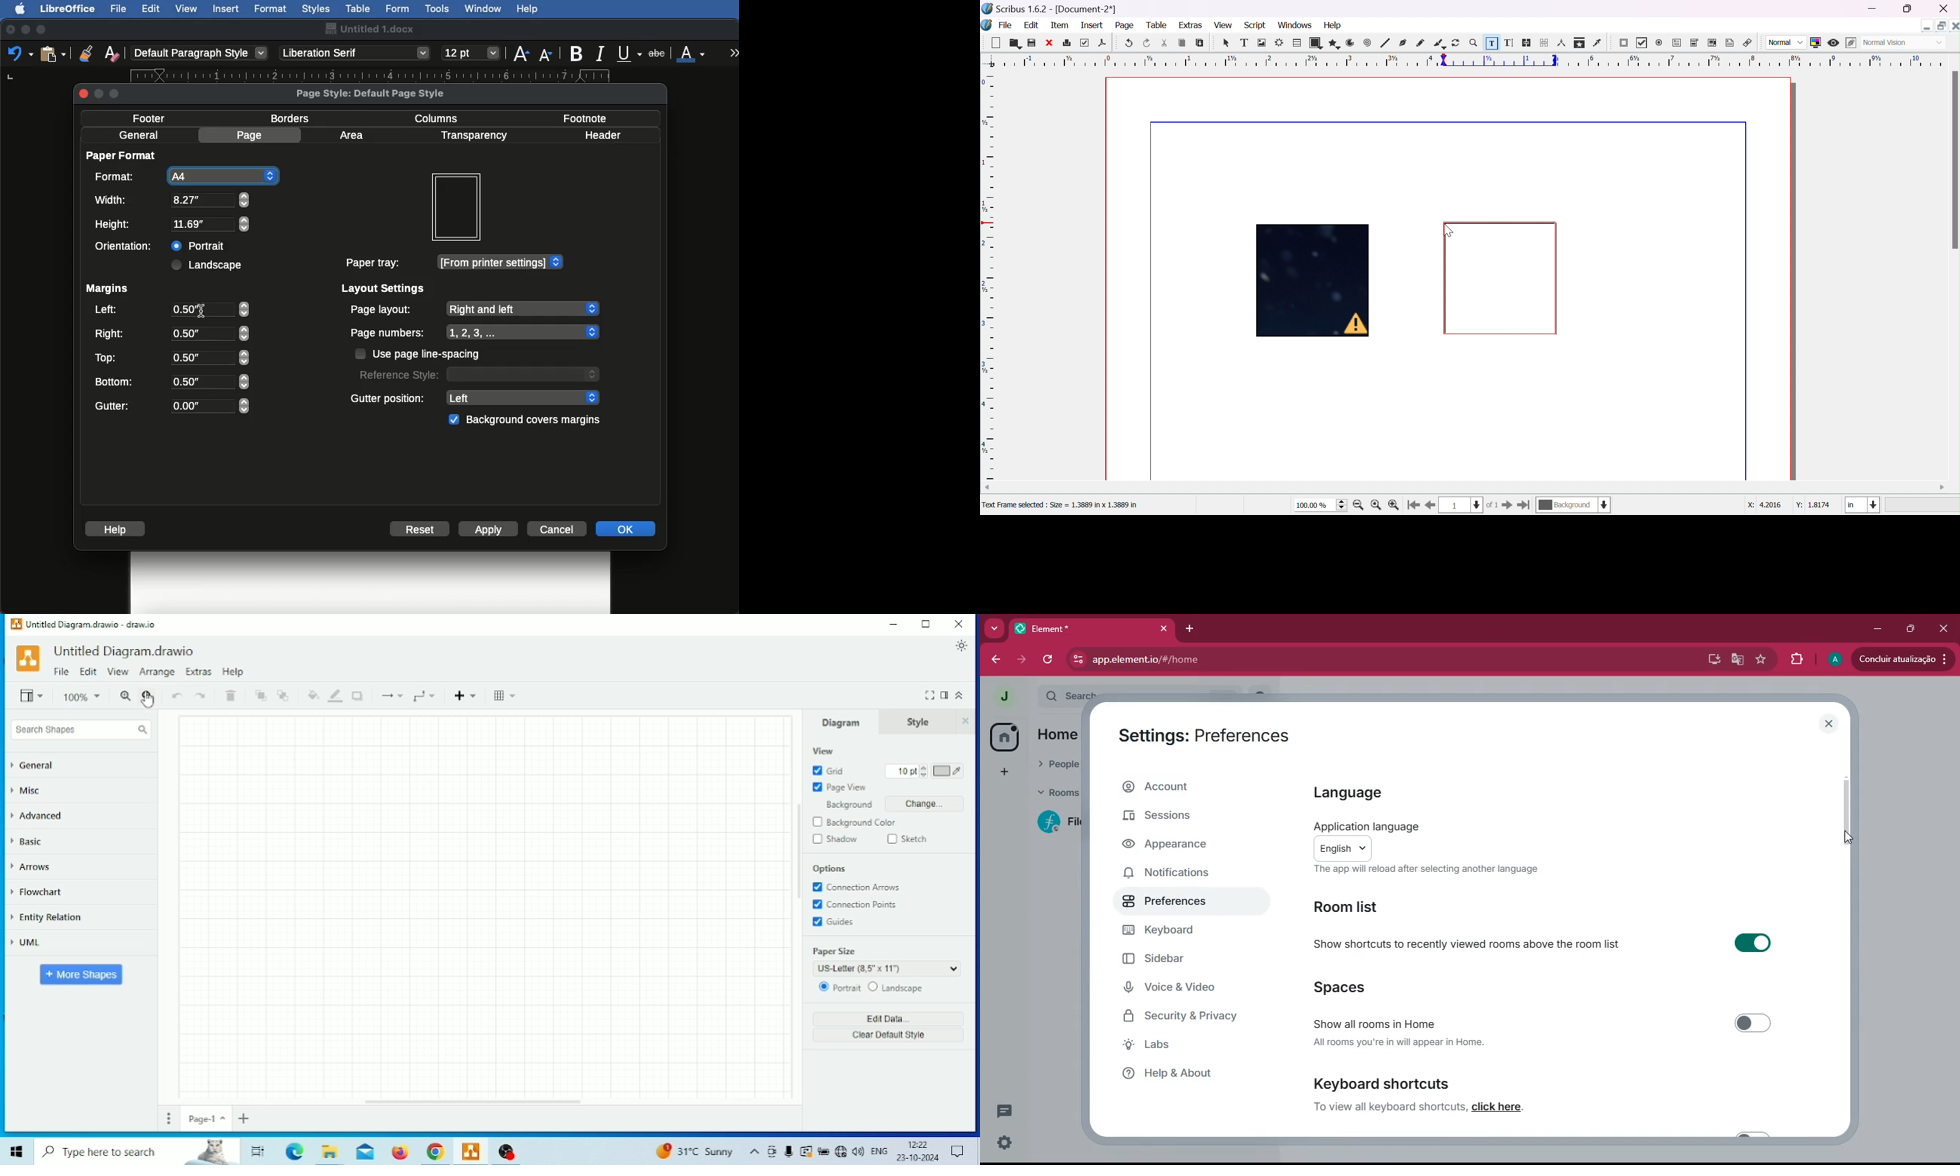  I want to click on Underline, so click(631, 53).